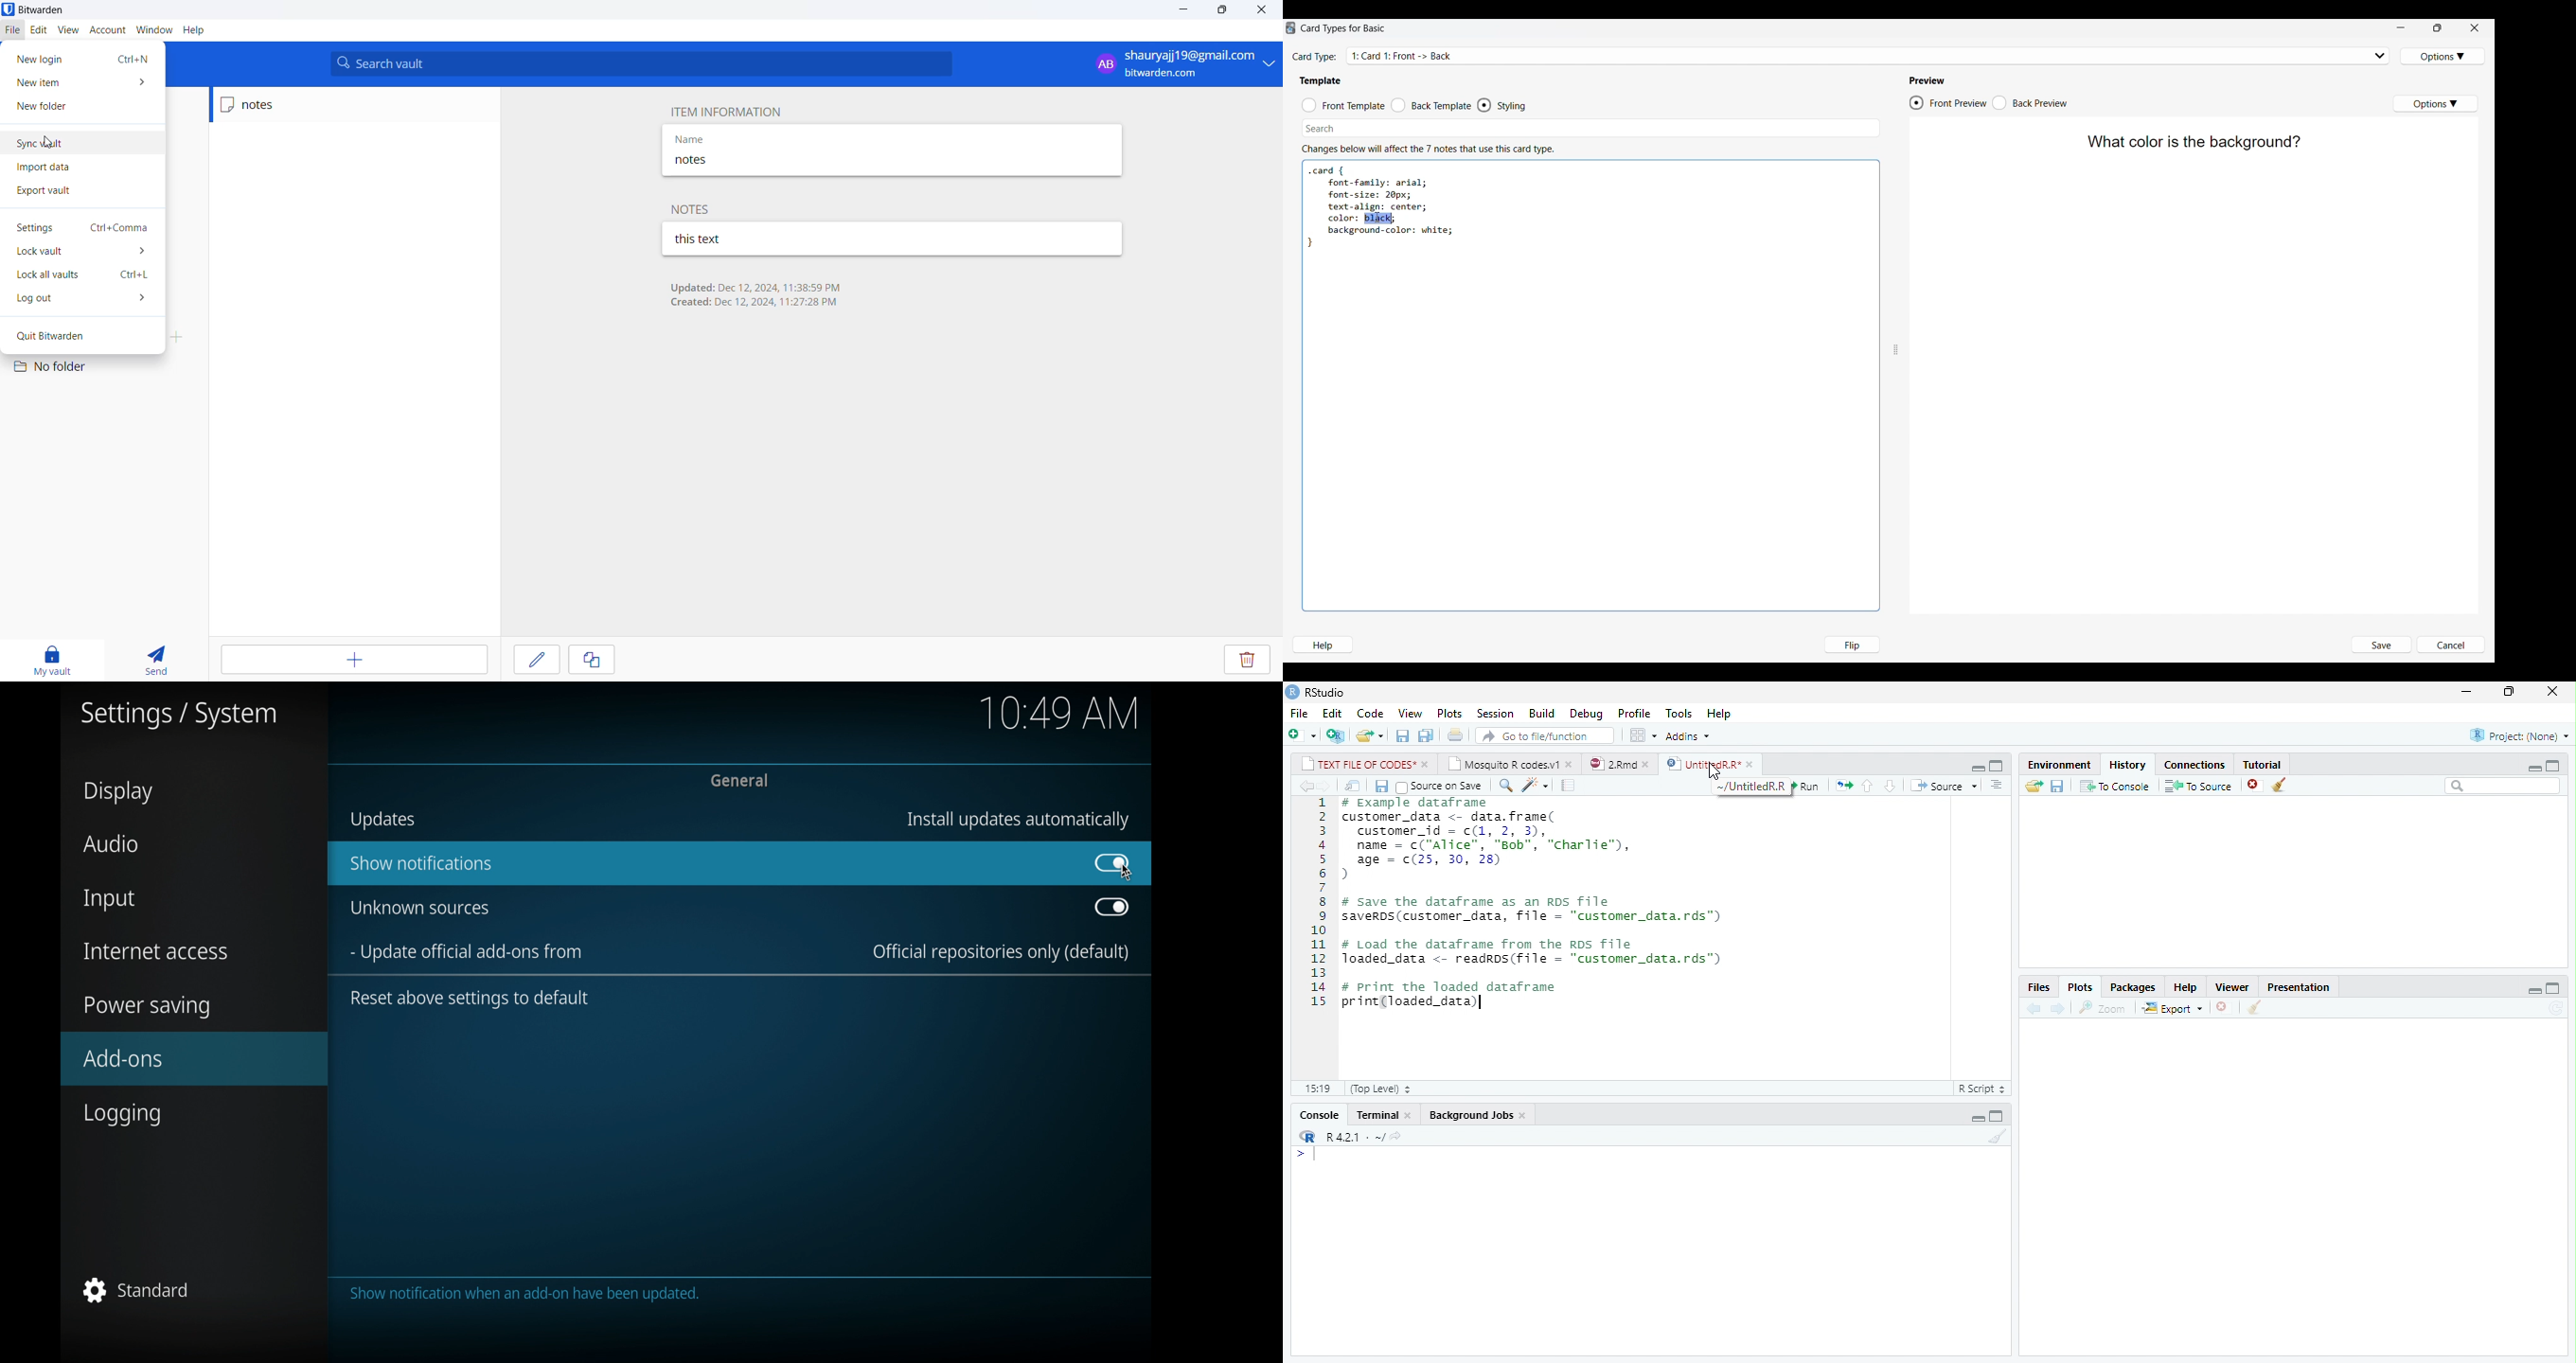 This screenshot has width=2576, height=1372. Describe the element at coordinates (1679, 712) in the screenshot. I see `Tools` at that location.